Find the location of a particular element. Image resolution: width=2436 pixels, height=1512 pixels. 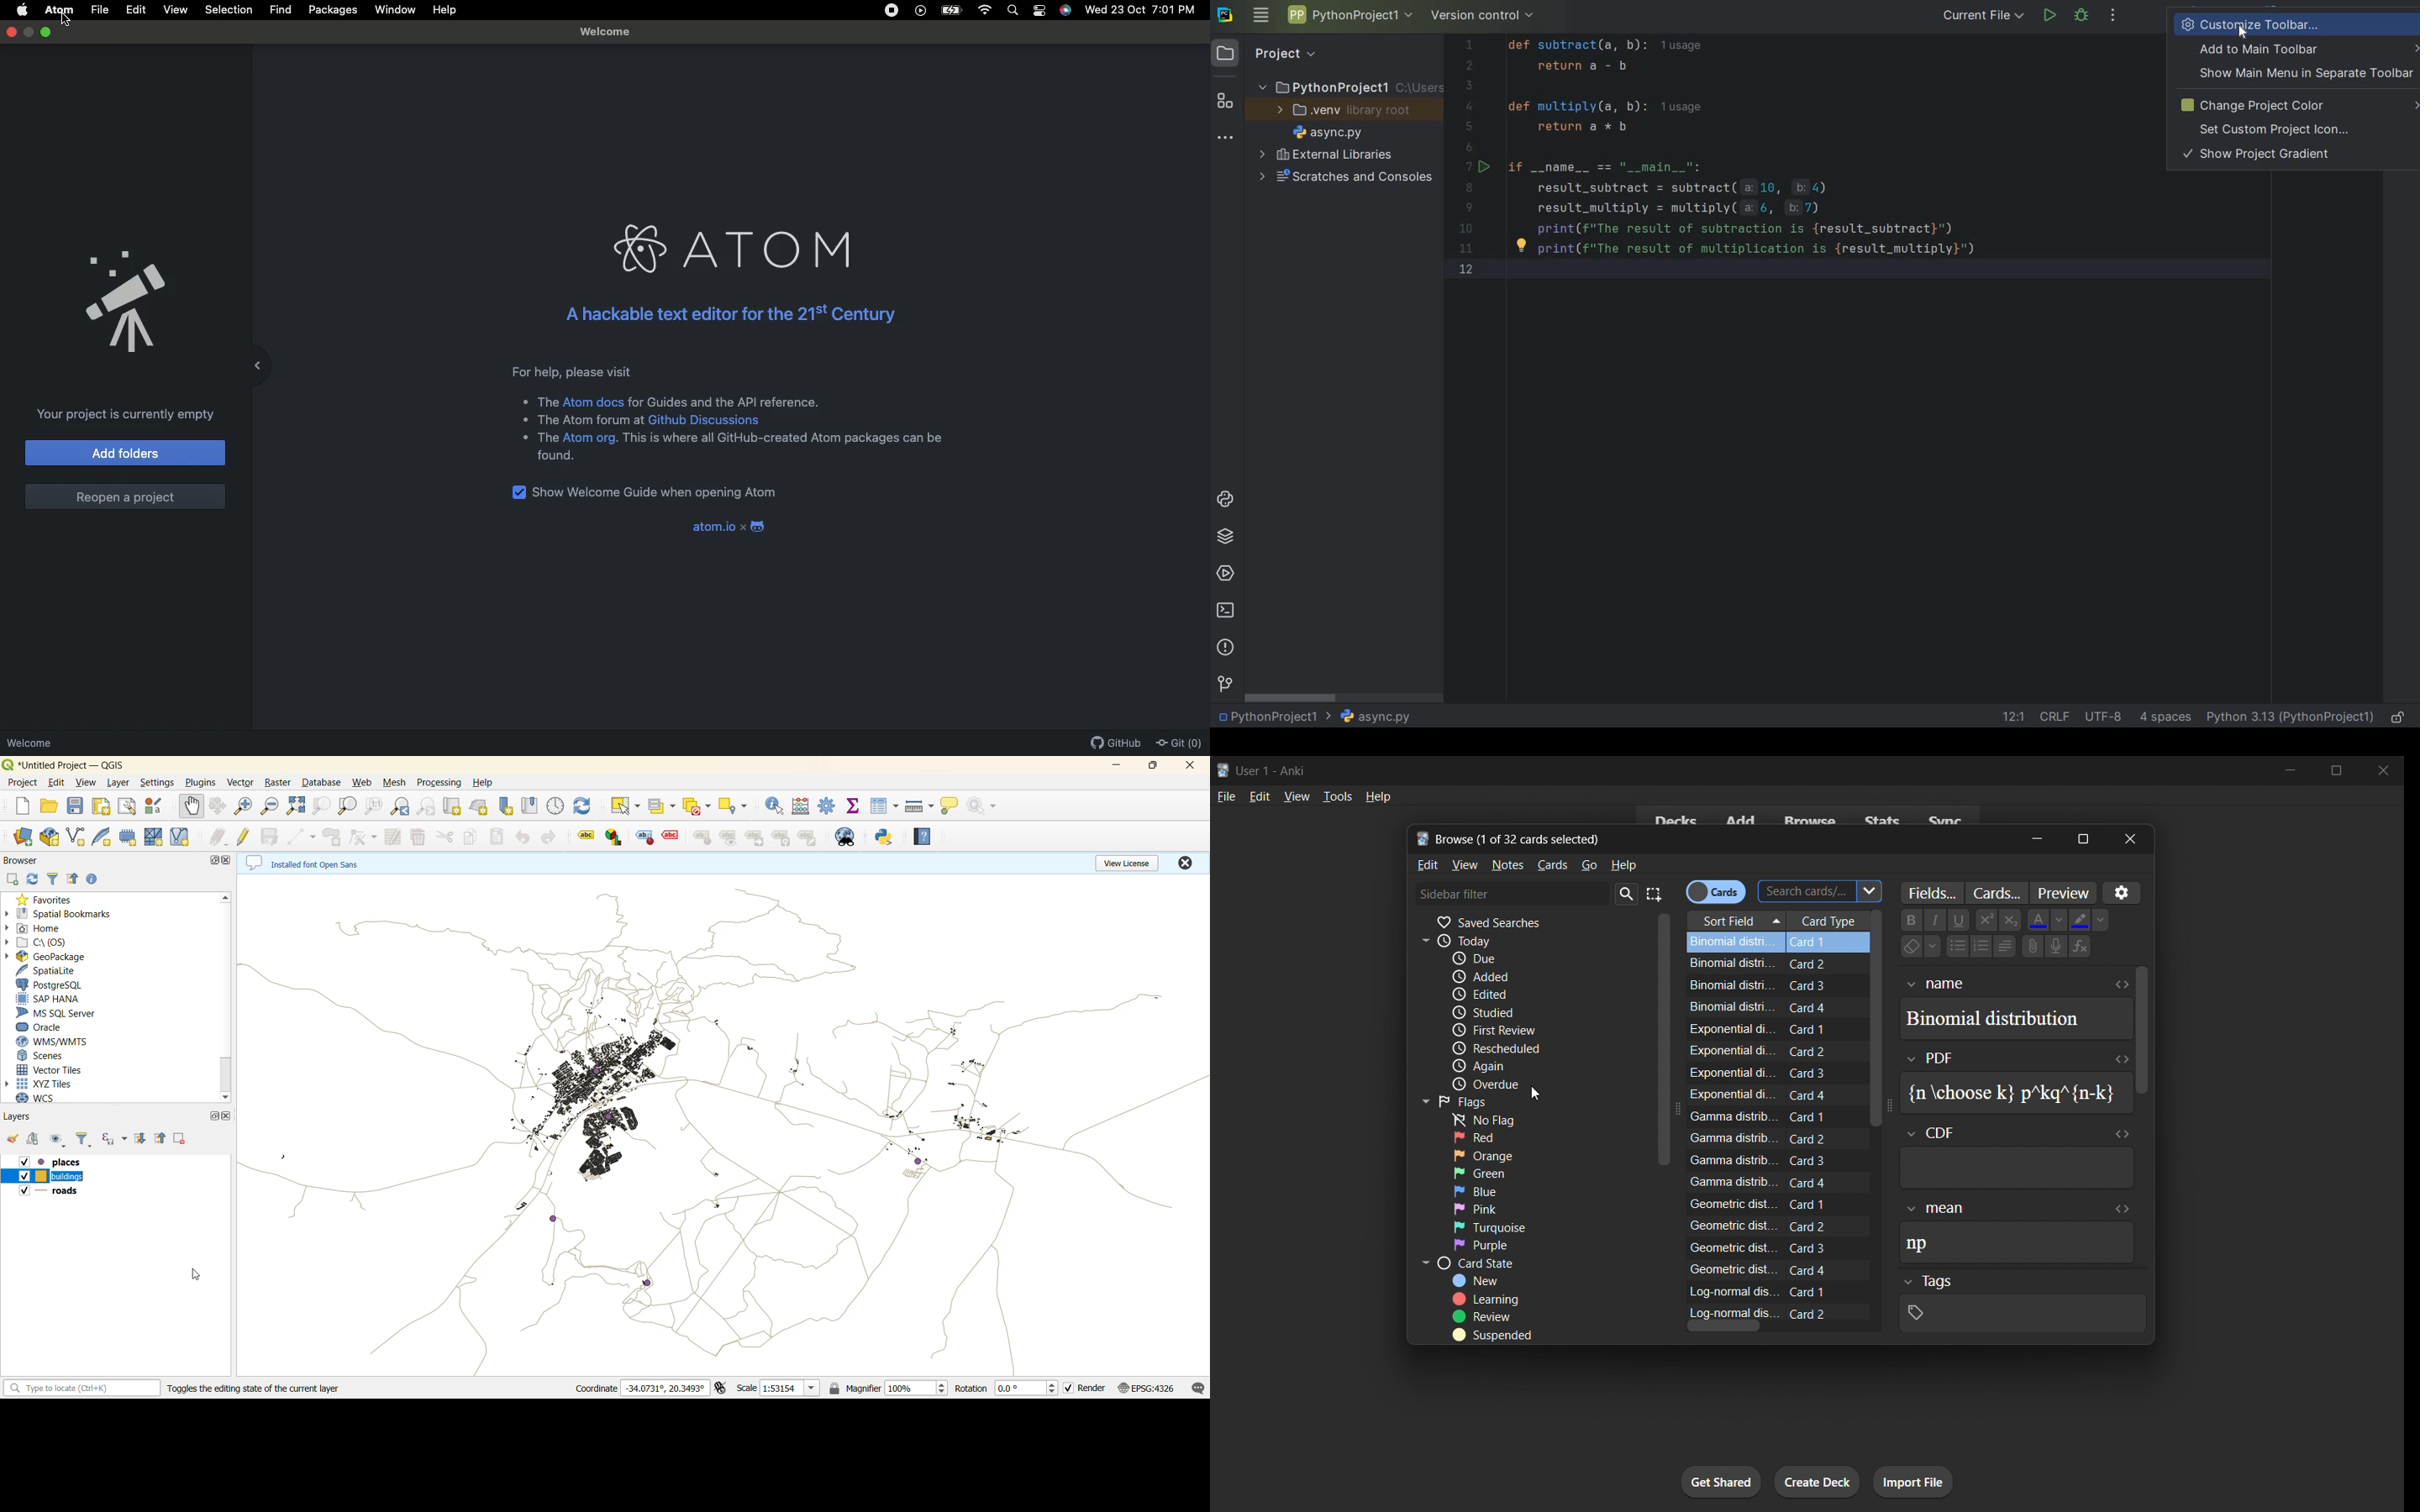

rescheduled is located at coordinates (1507, 1049).